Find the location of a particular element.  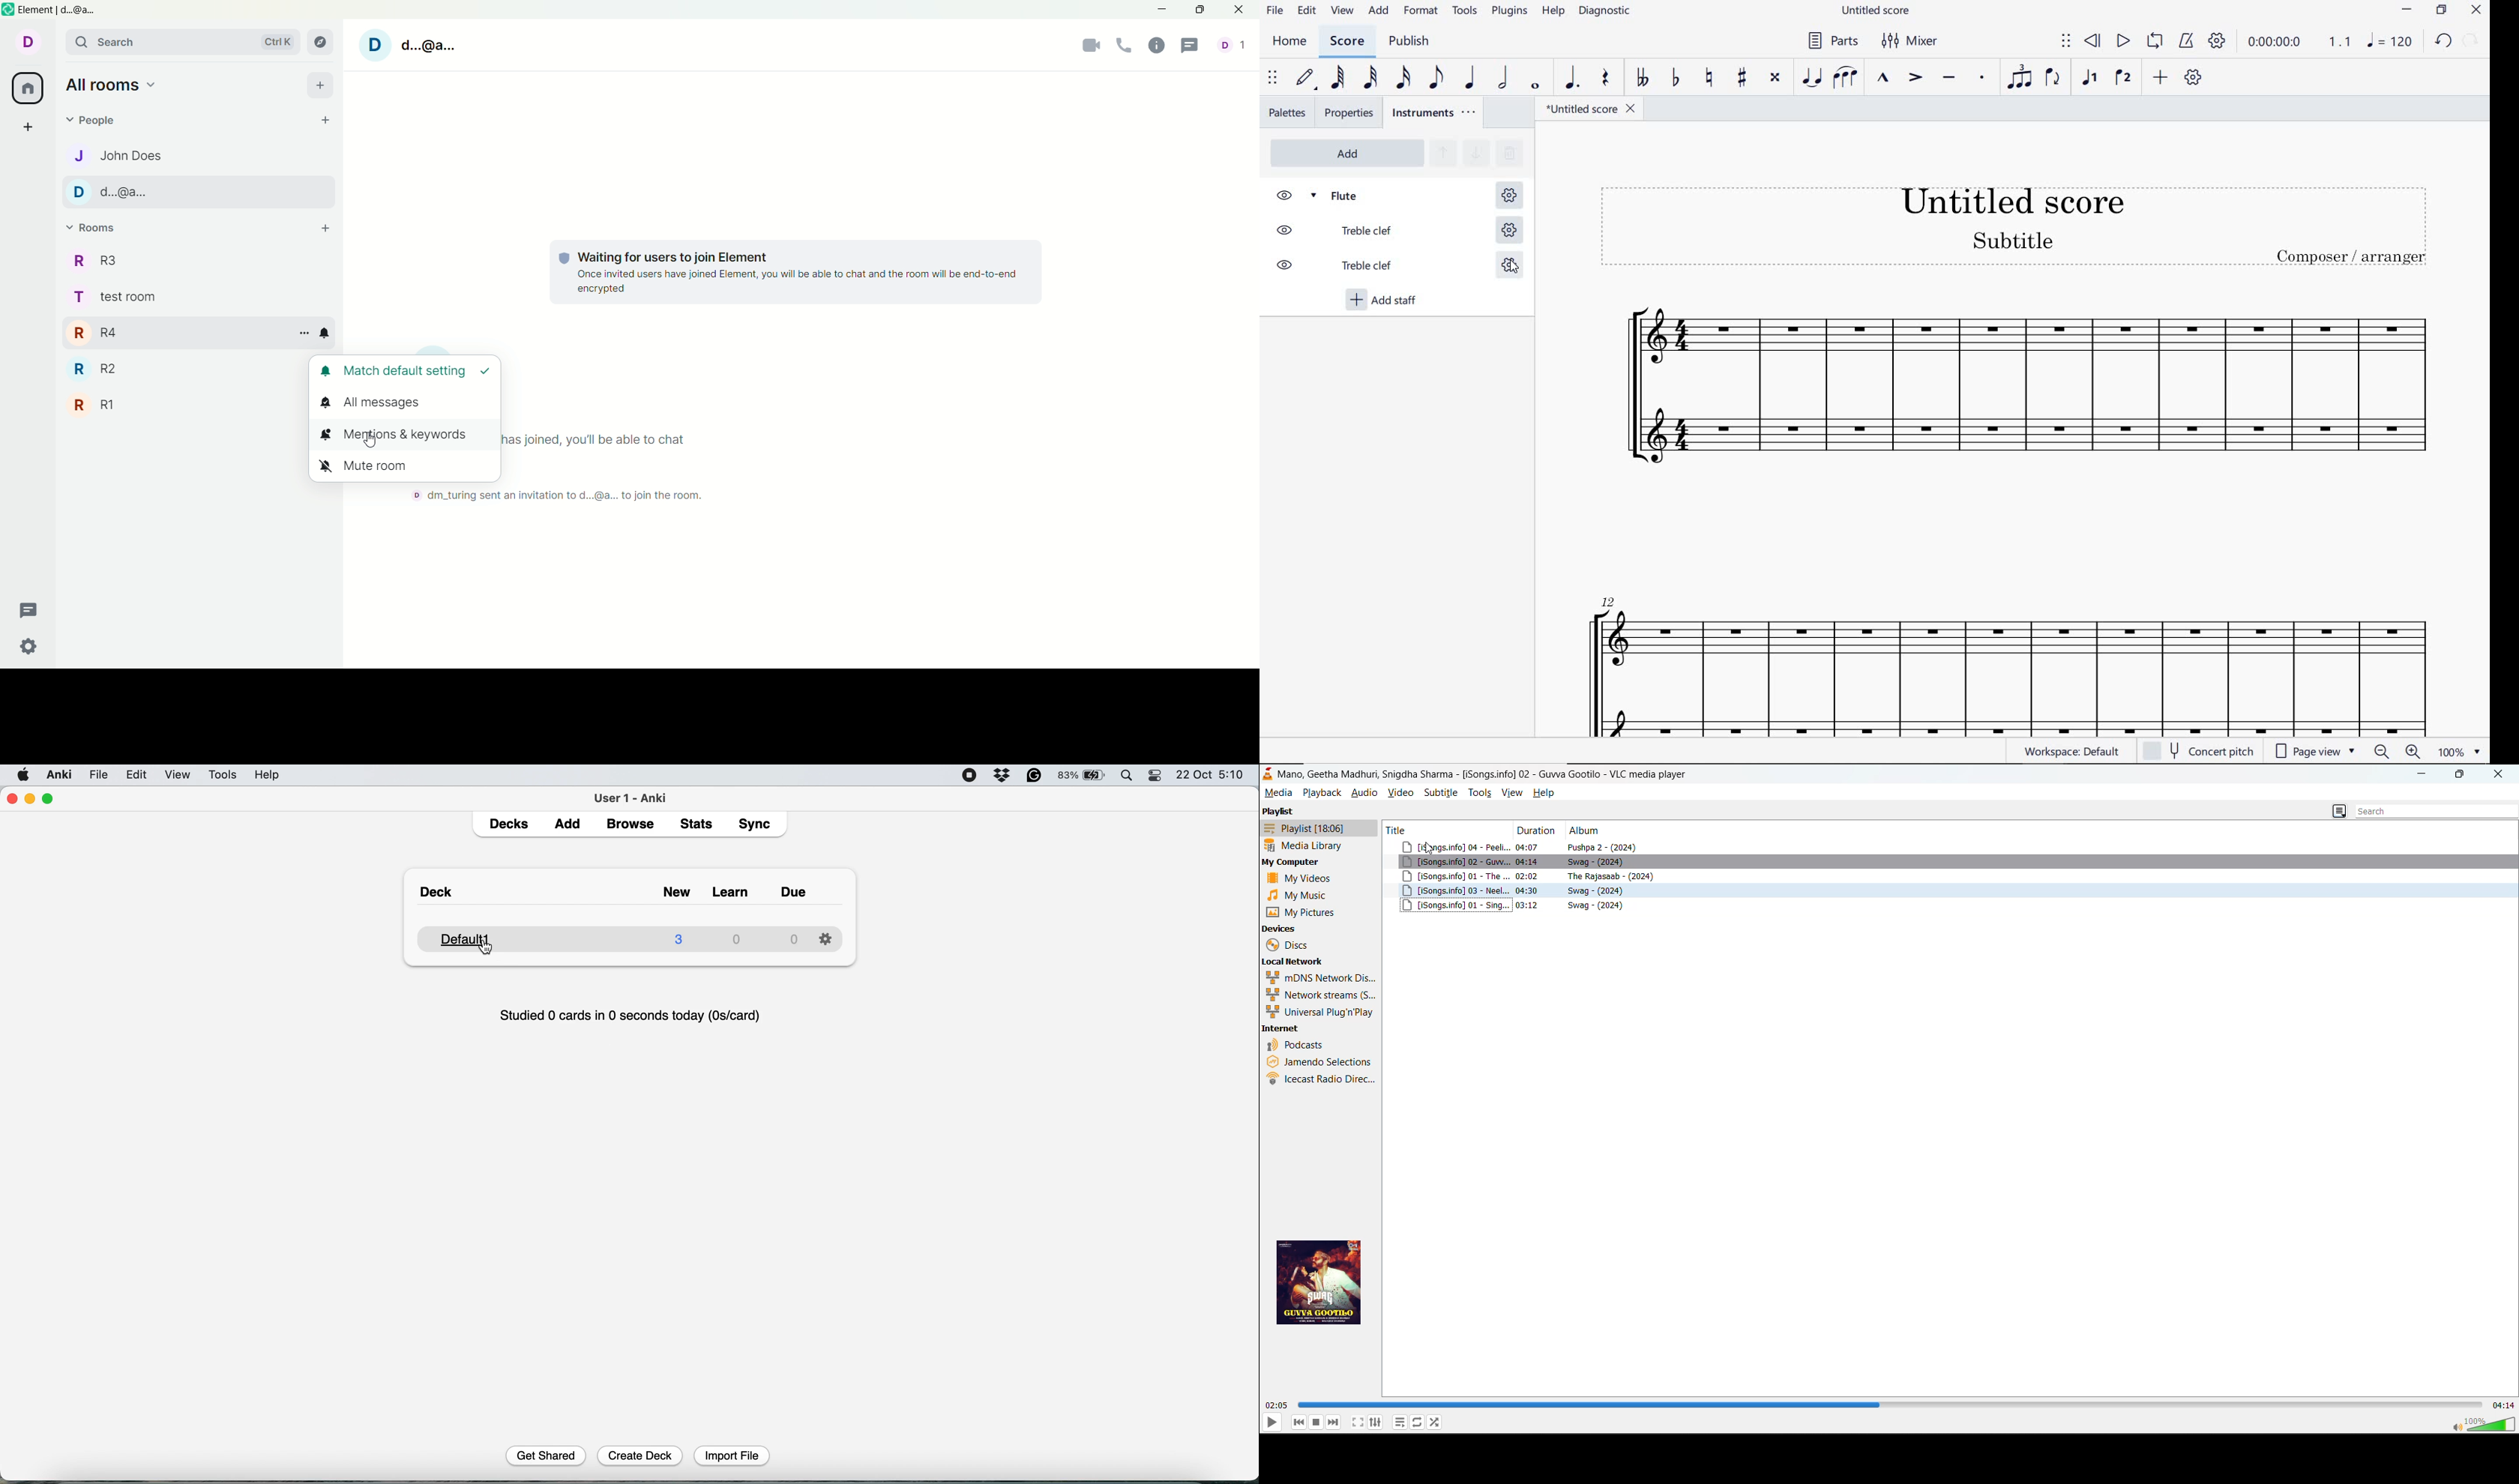

create deck is located at coordinates (642, 1455).